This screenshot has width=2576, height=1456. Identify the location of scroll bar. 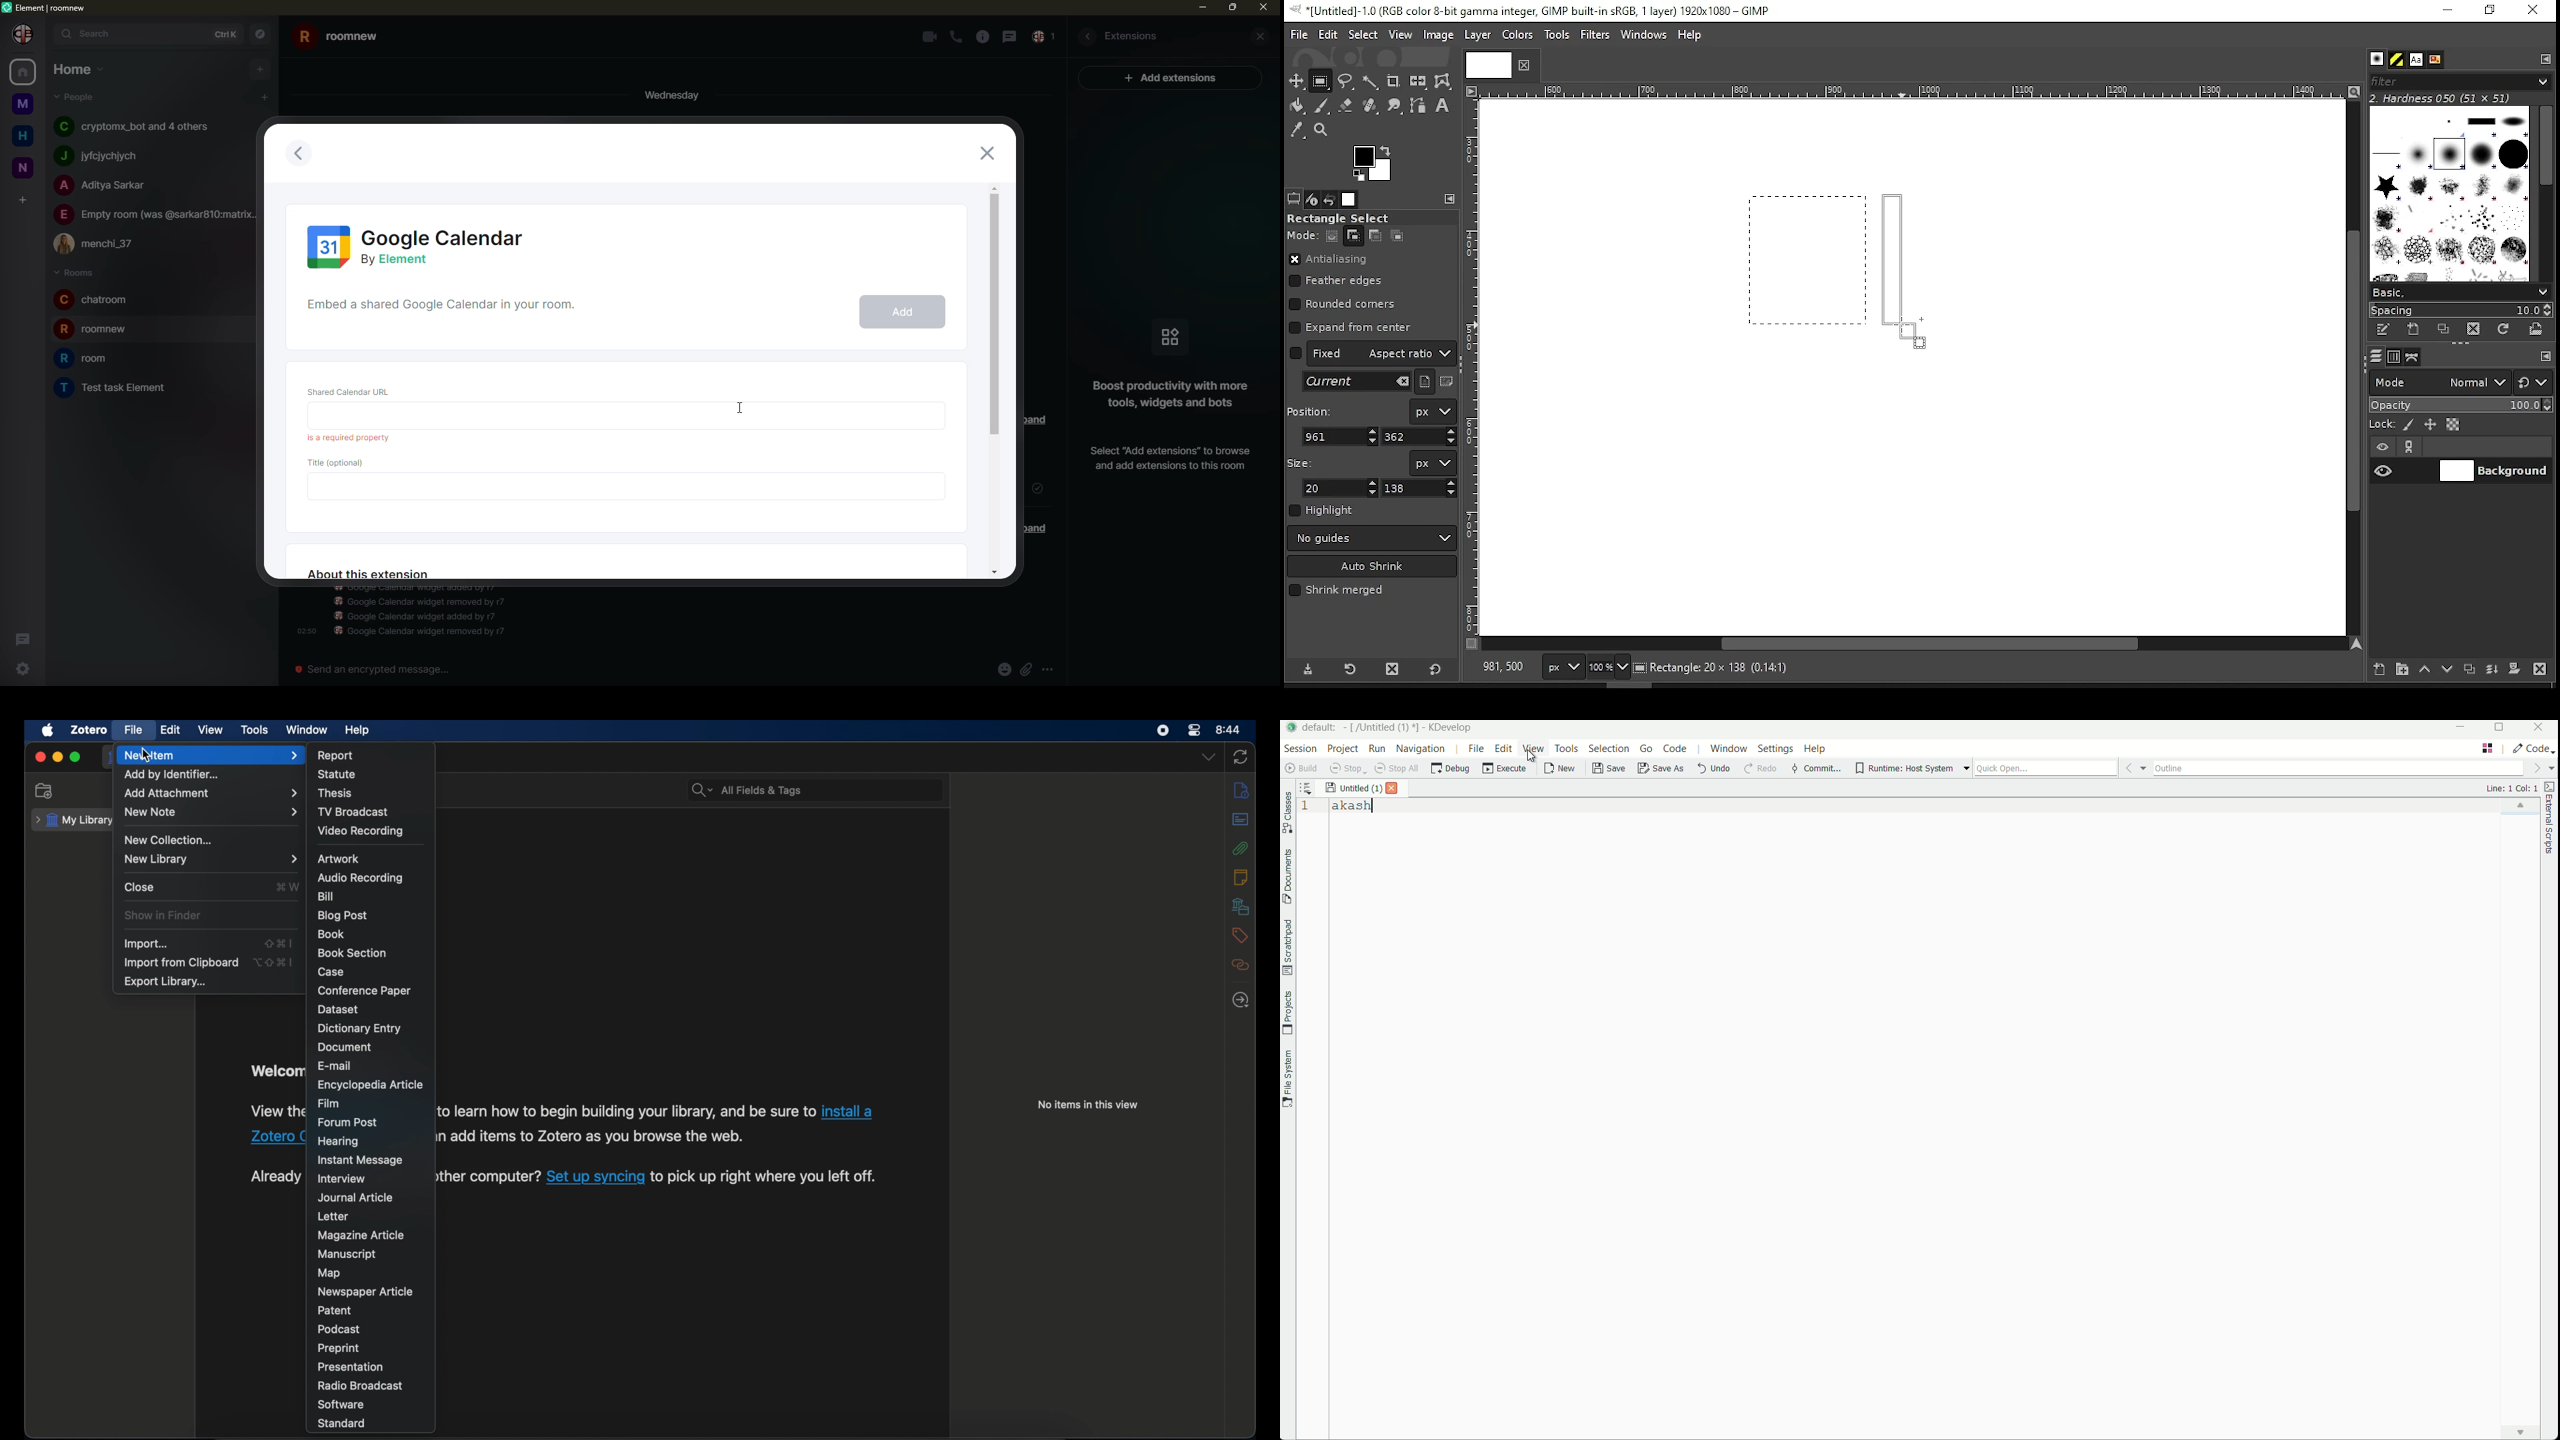
(2545, 192).